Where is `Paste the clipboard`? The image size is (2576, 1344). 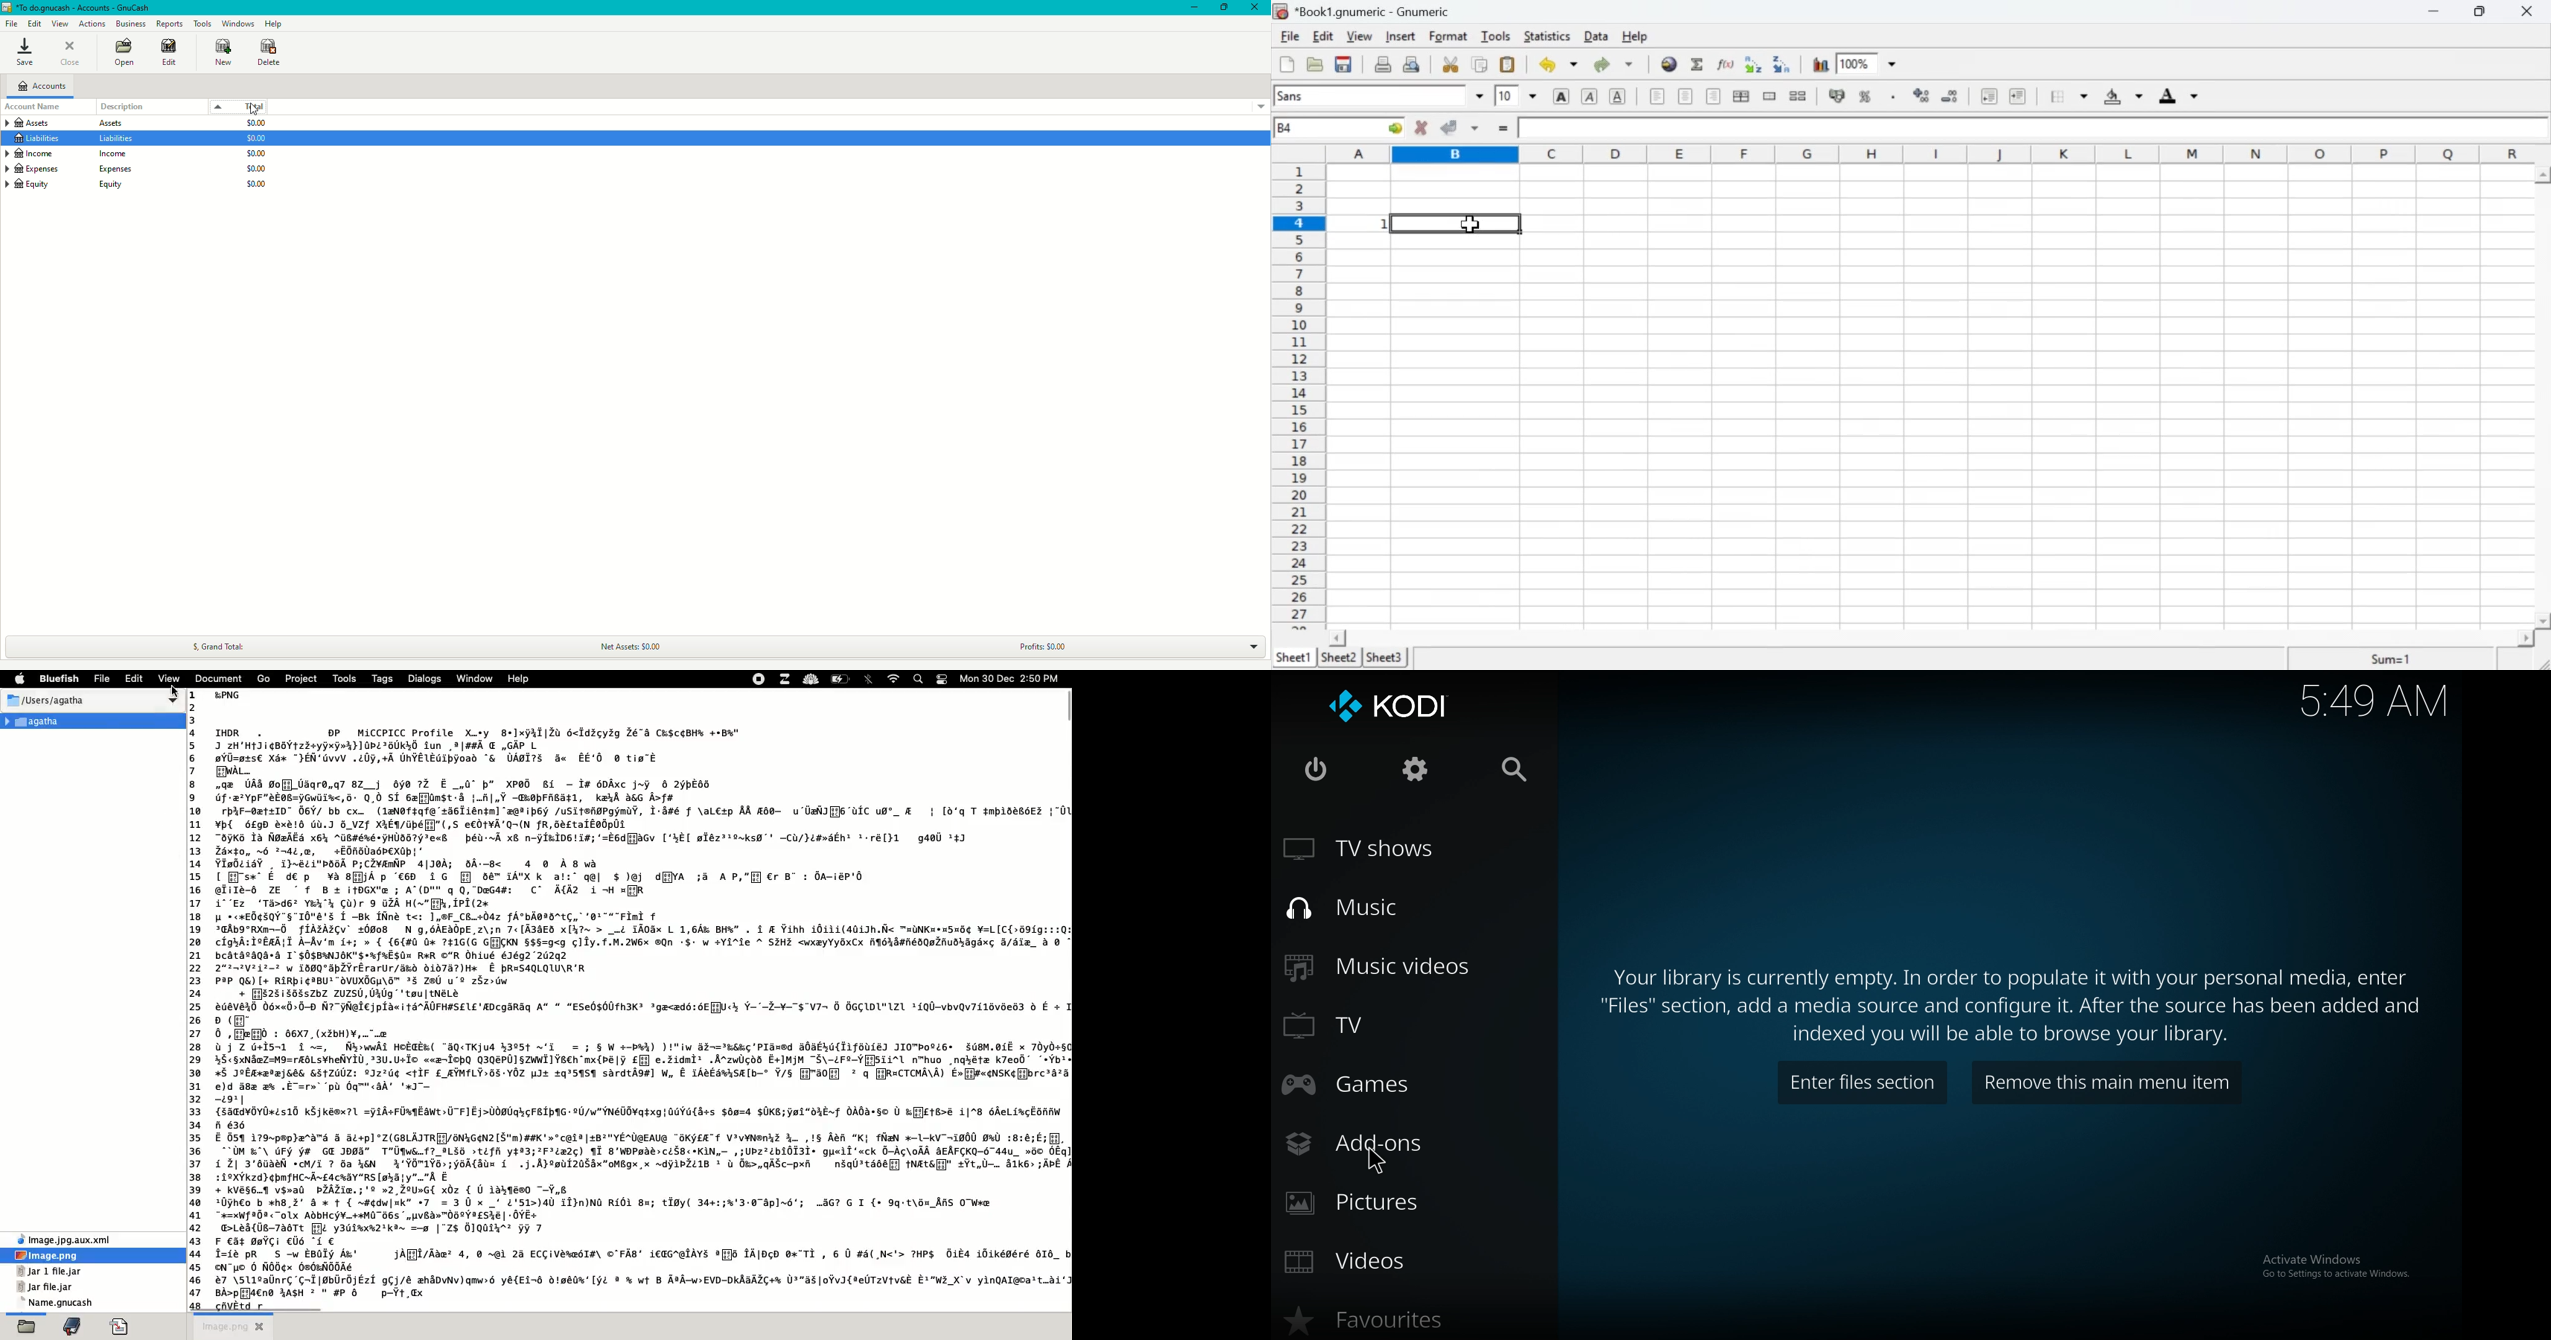
Paste the clipboard is located at coordinates (1509, 63).